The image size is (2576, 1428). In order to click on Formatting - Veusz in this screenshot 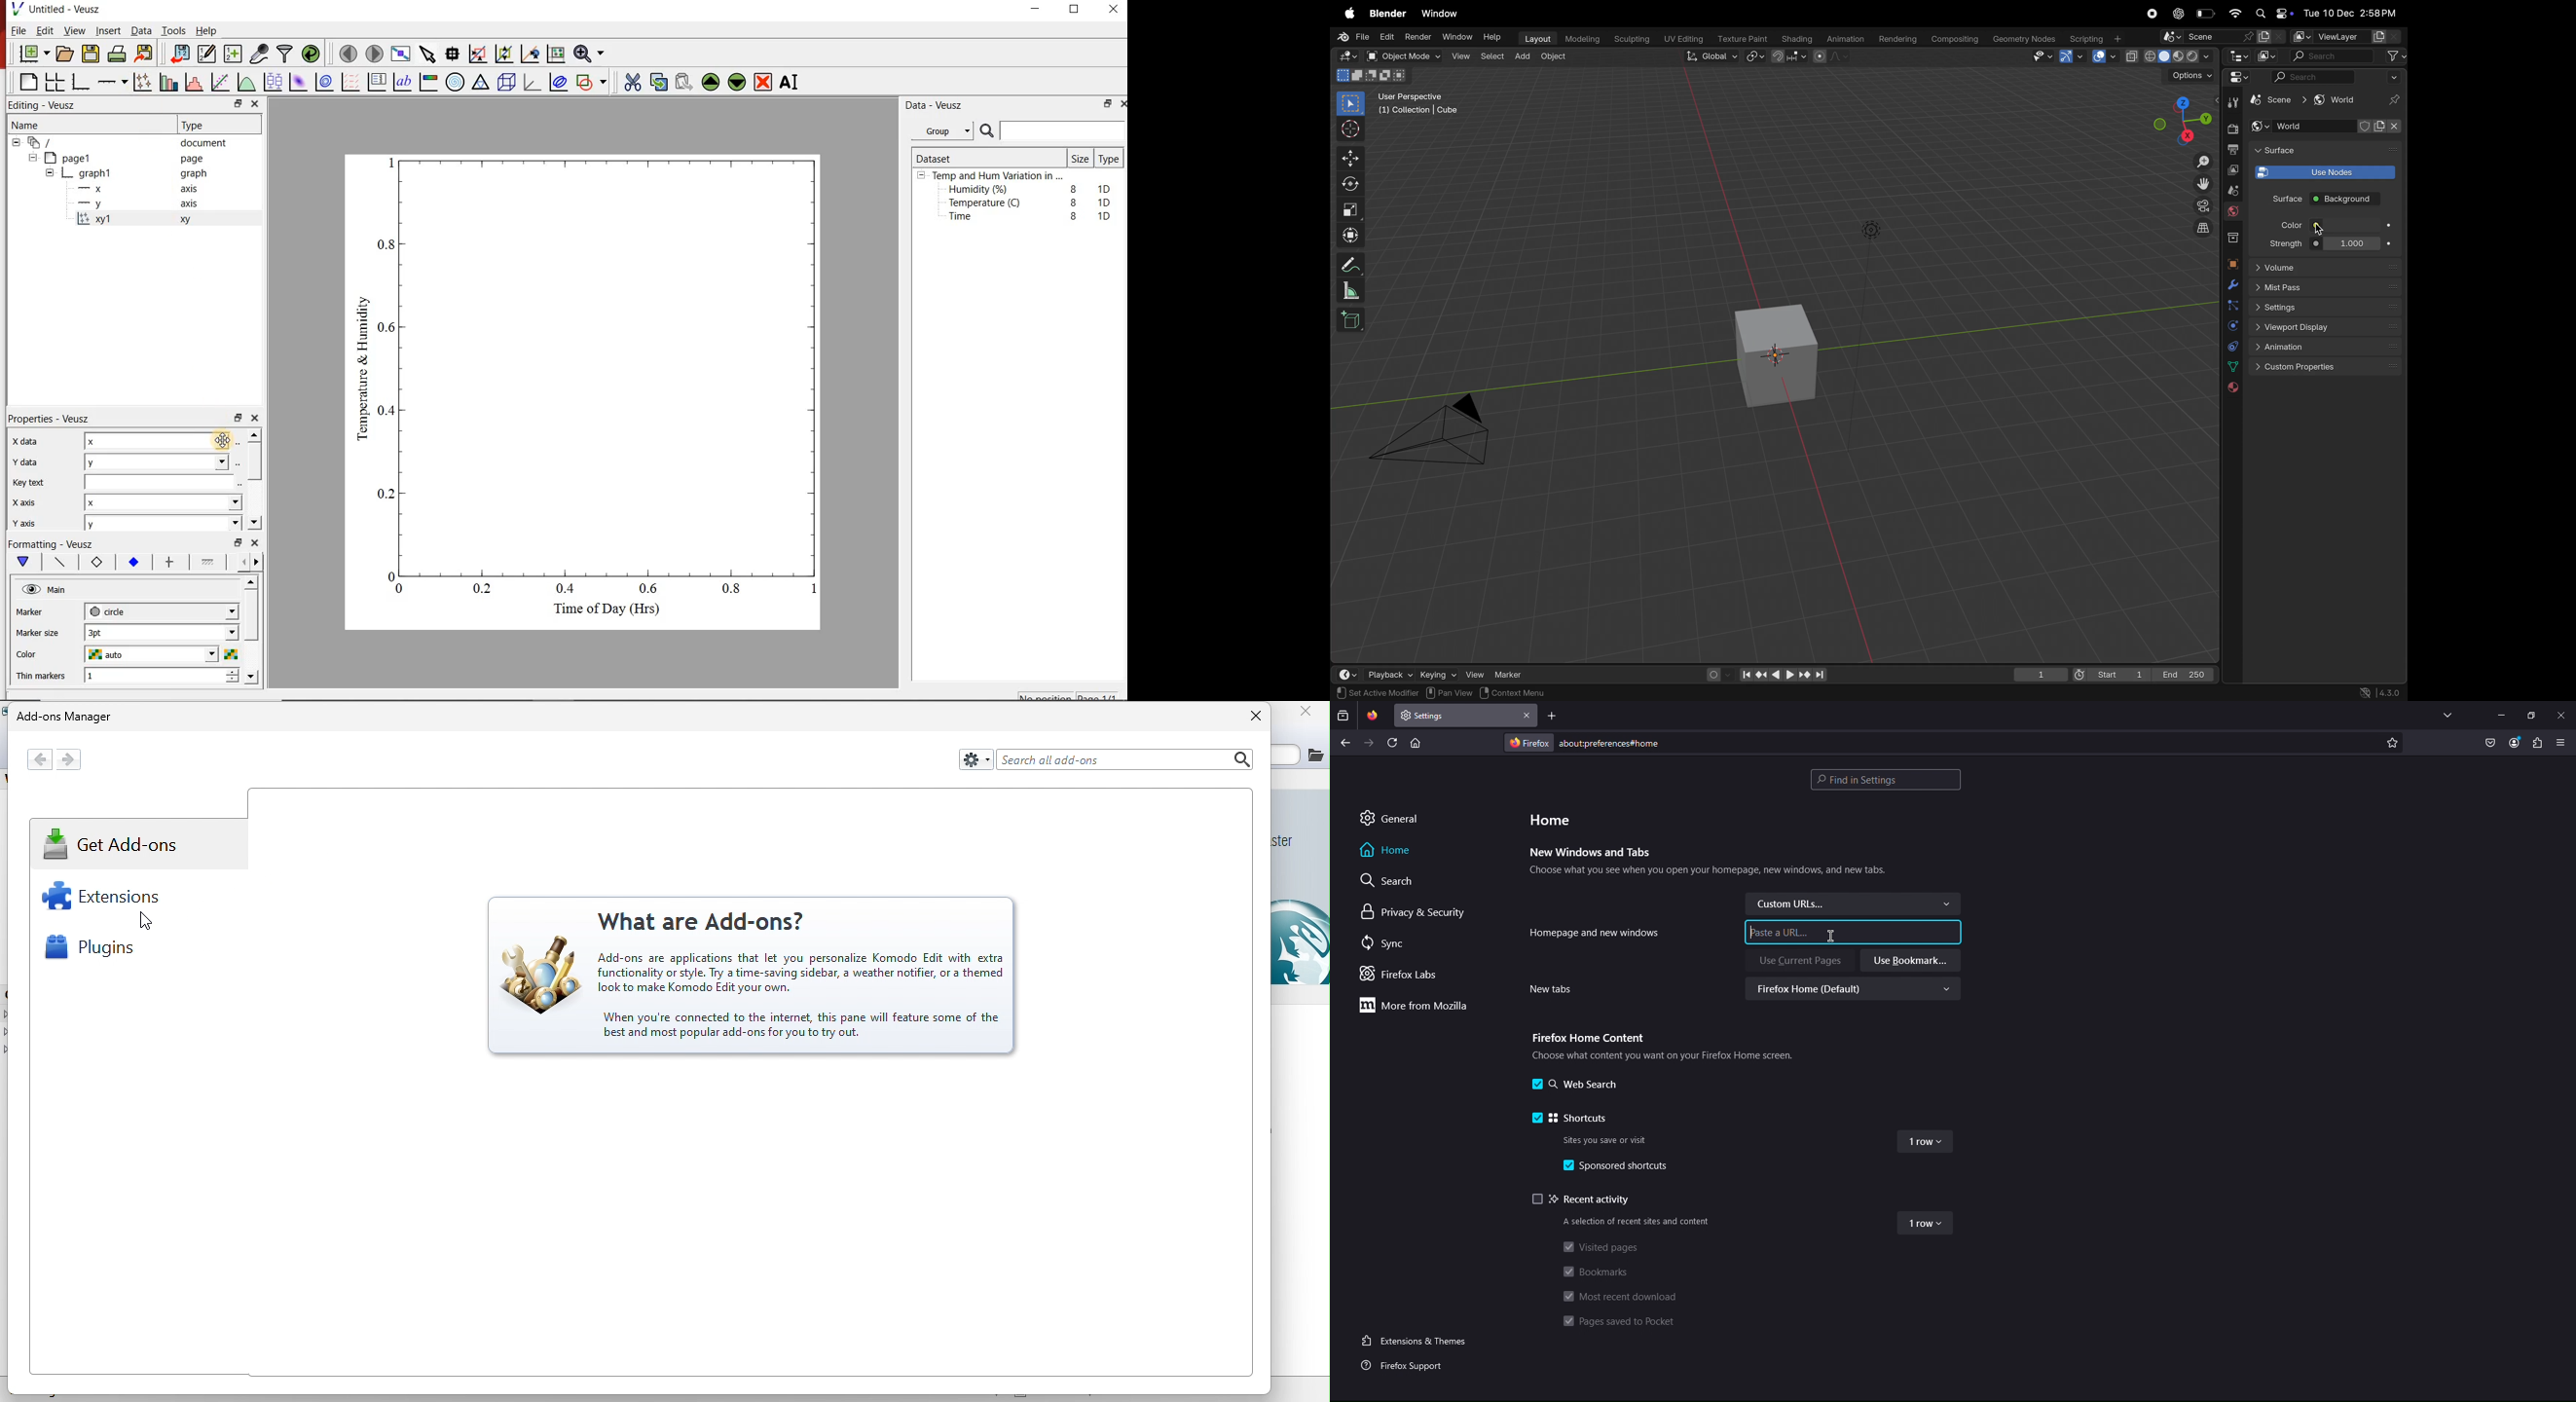, I will do `click(54, 545)`.